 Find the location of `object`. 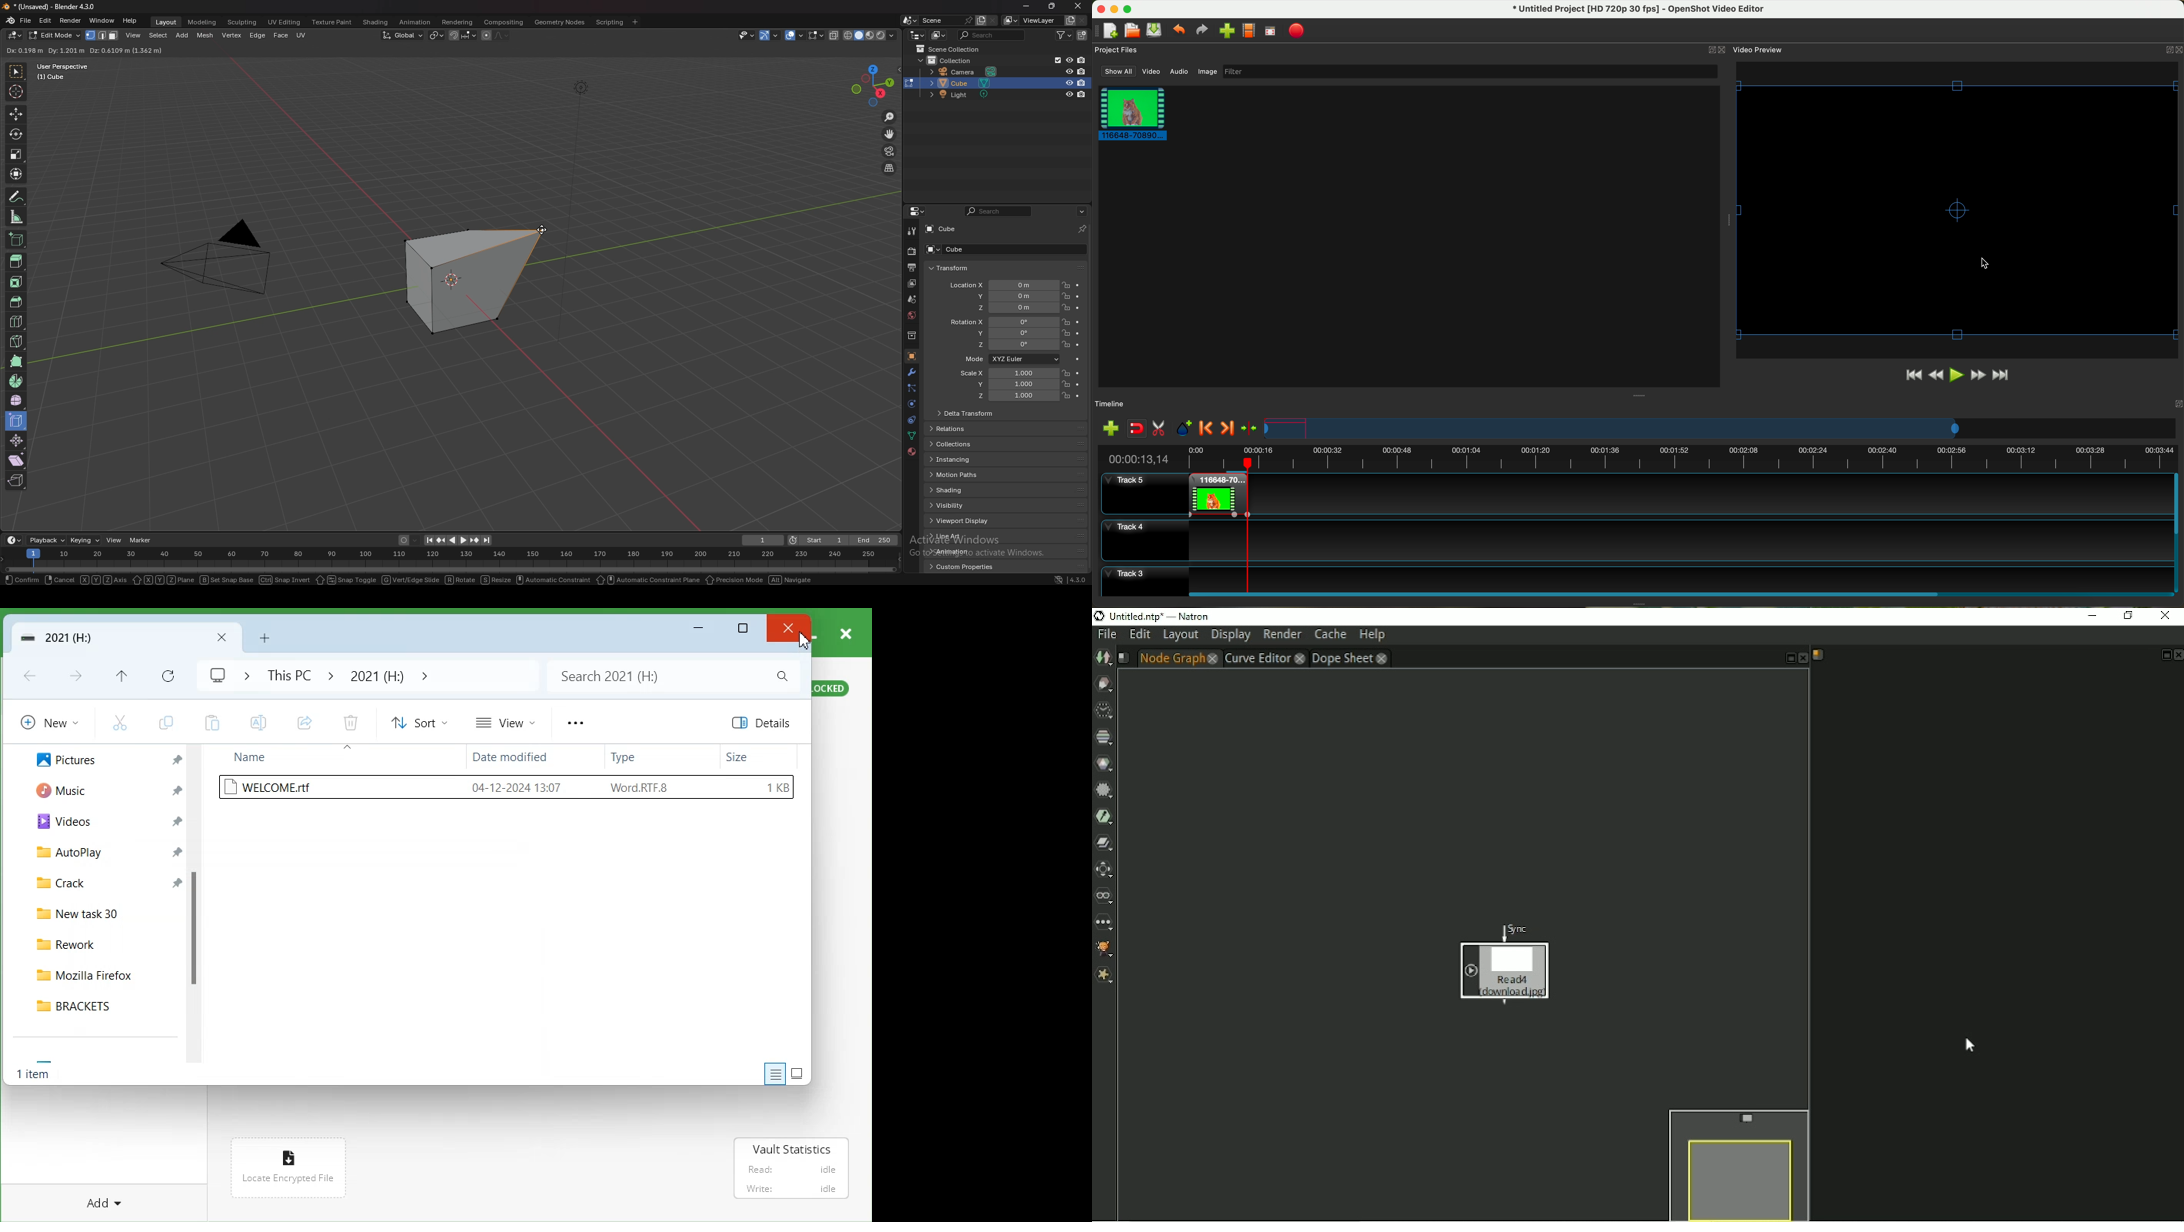

object is located at coordinates (912, 357).